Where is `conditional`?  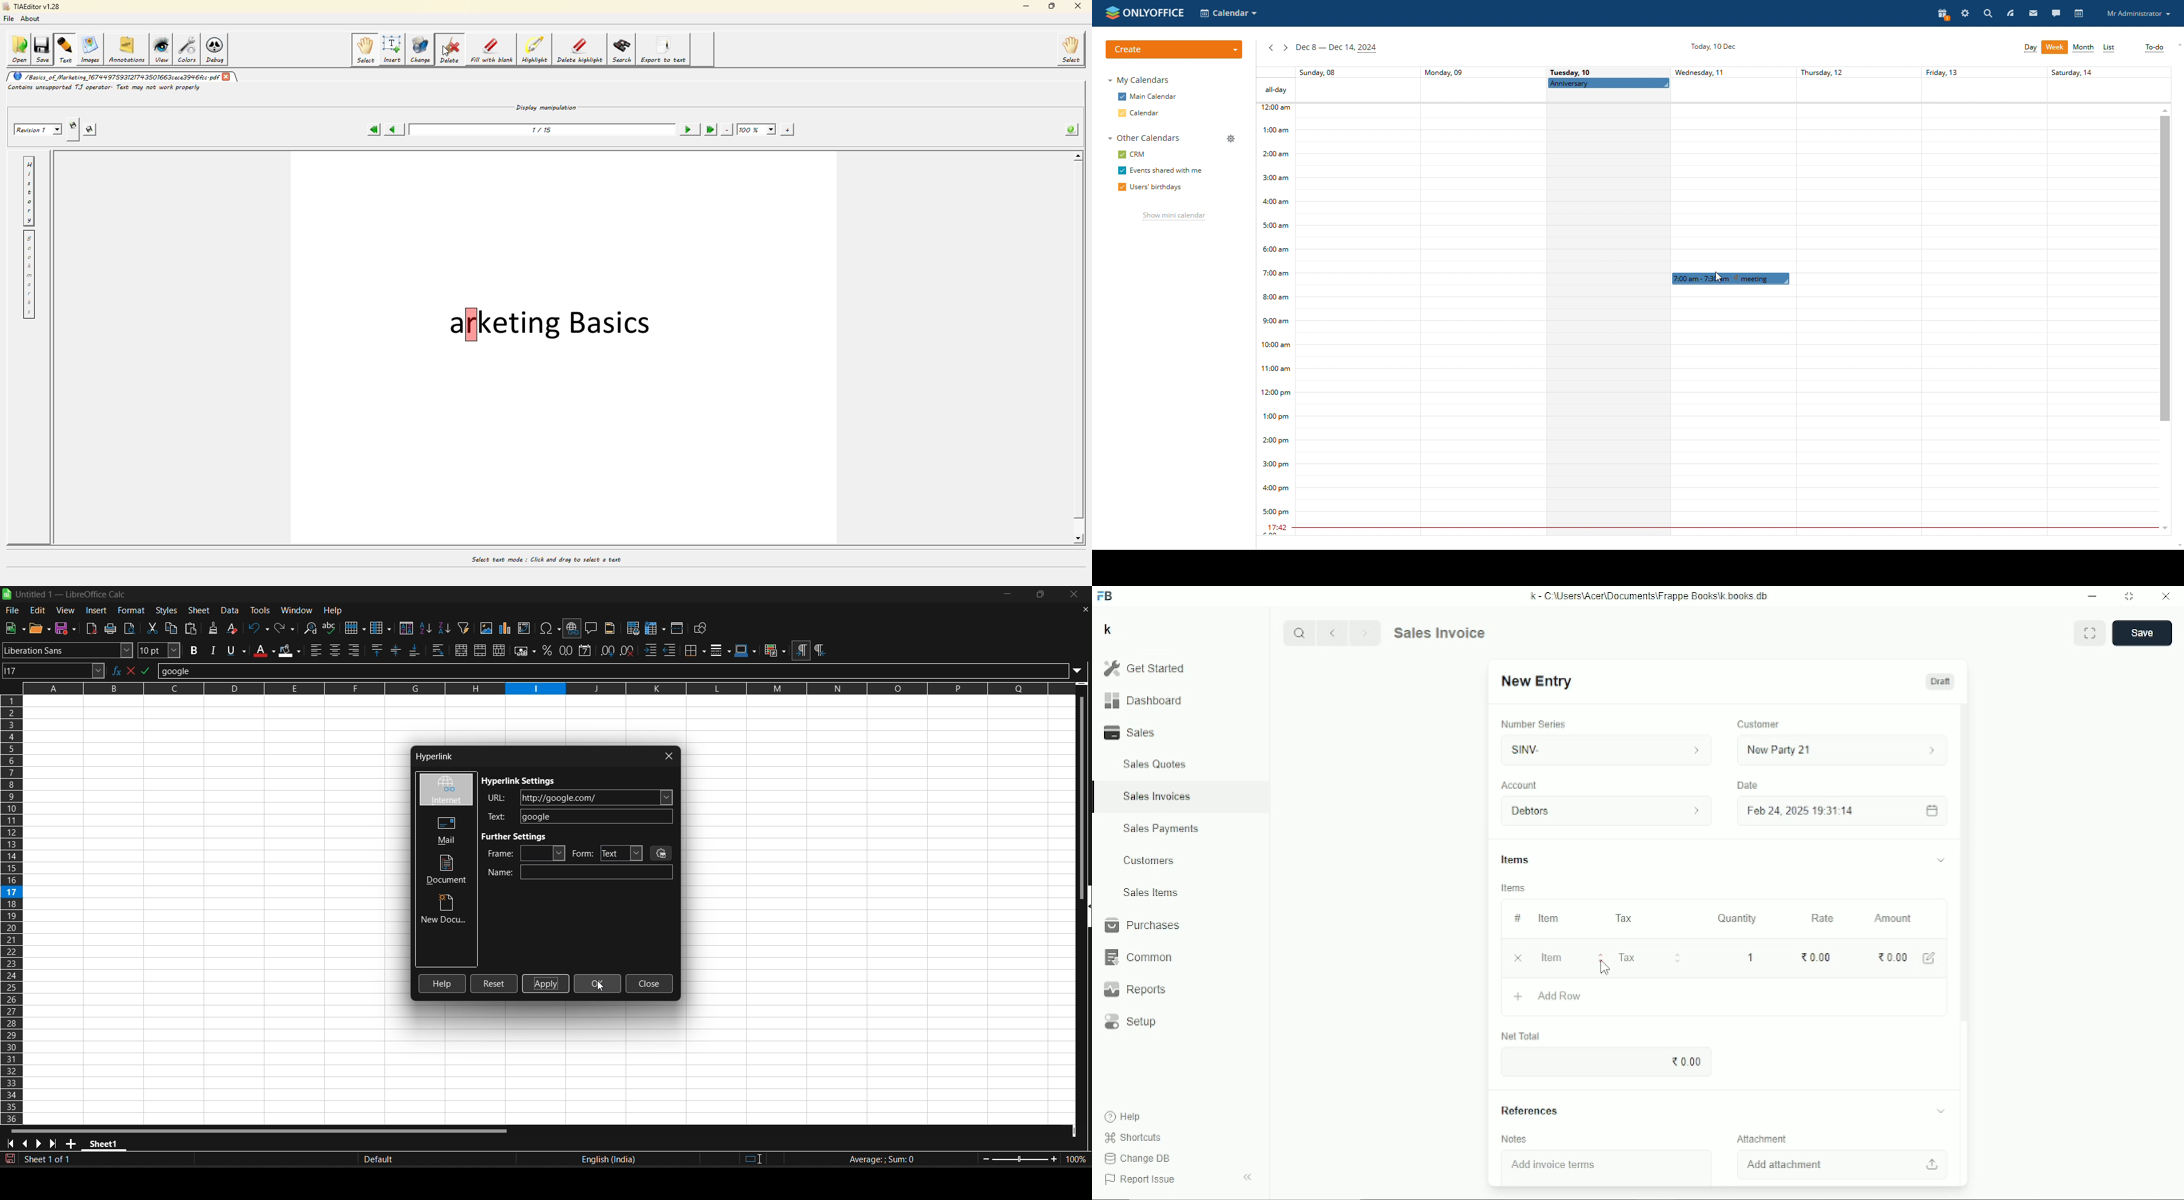
conditional is located at coordinates (774, 651).